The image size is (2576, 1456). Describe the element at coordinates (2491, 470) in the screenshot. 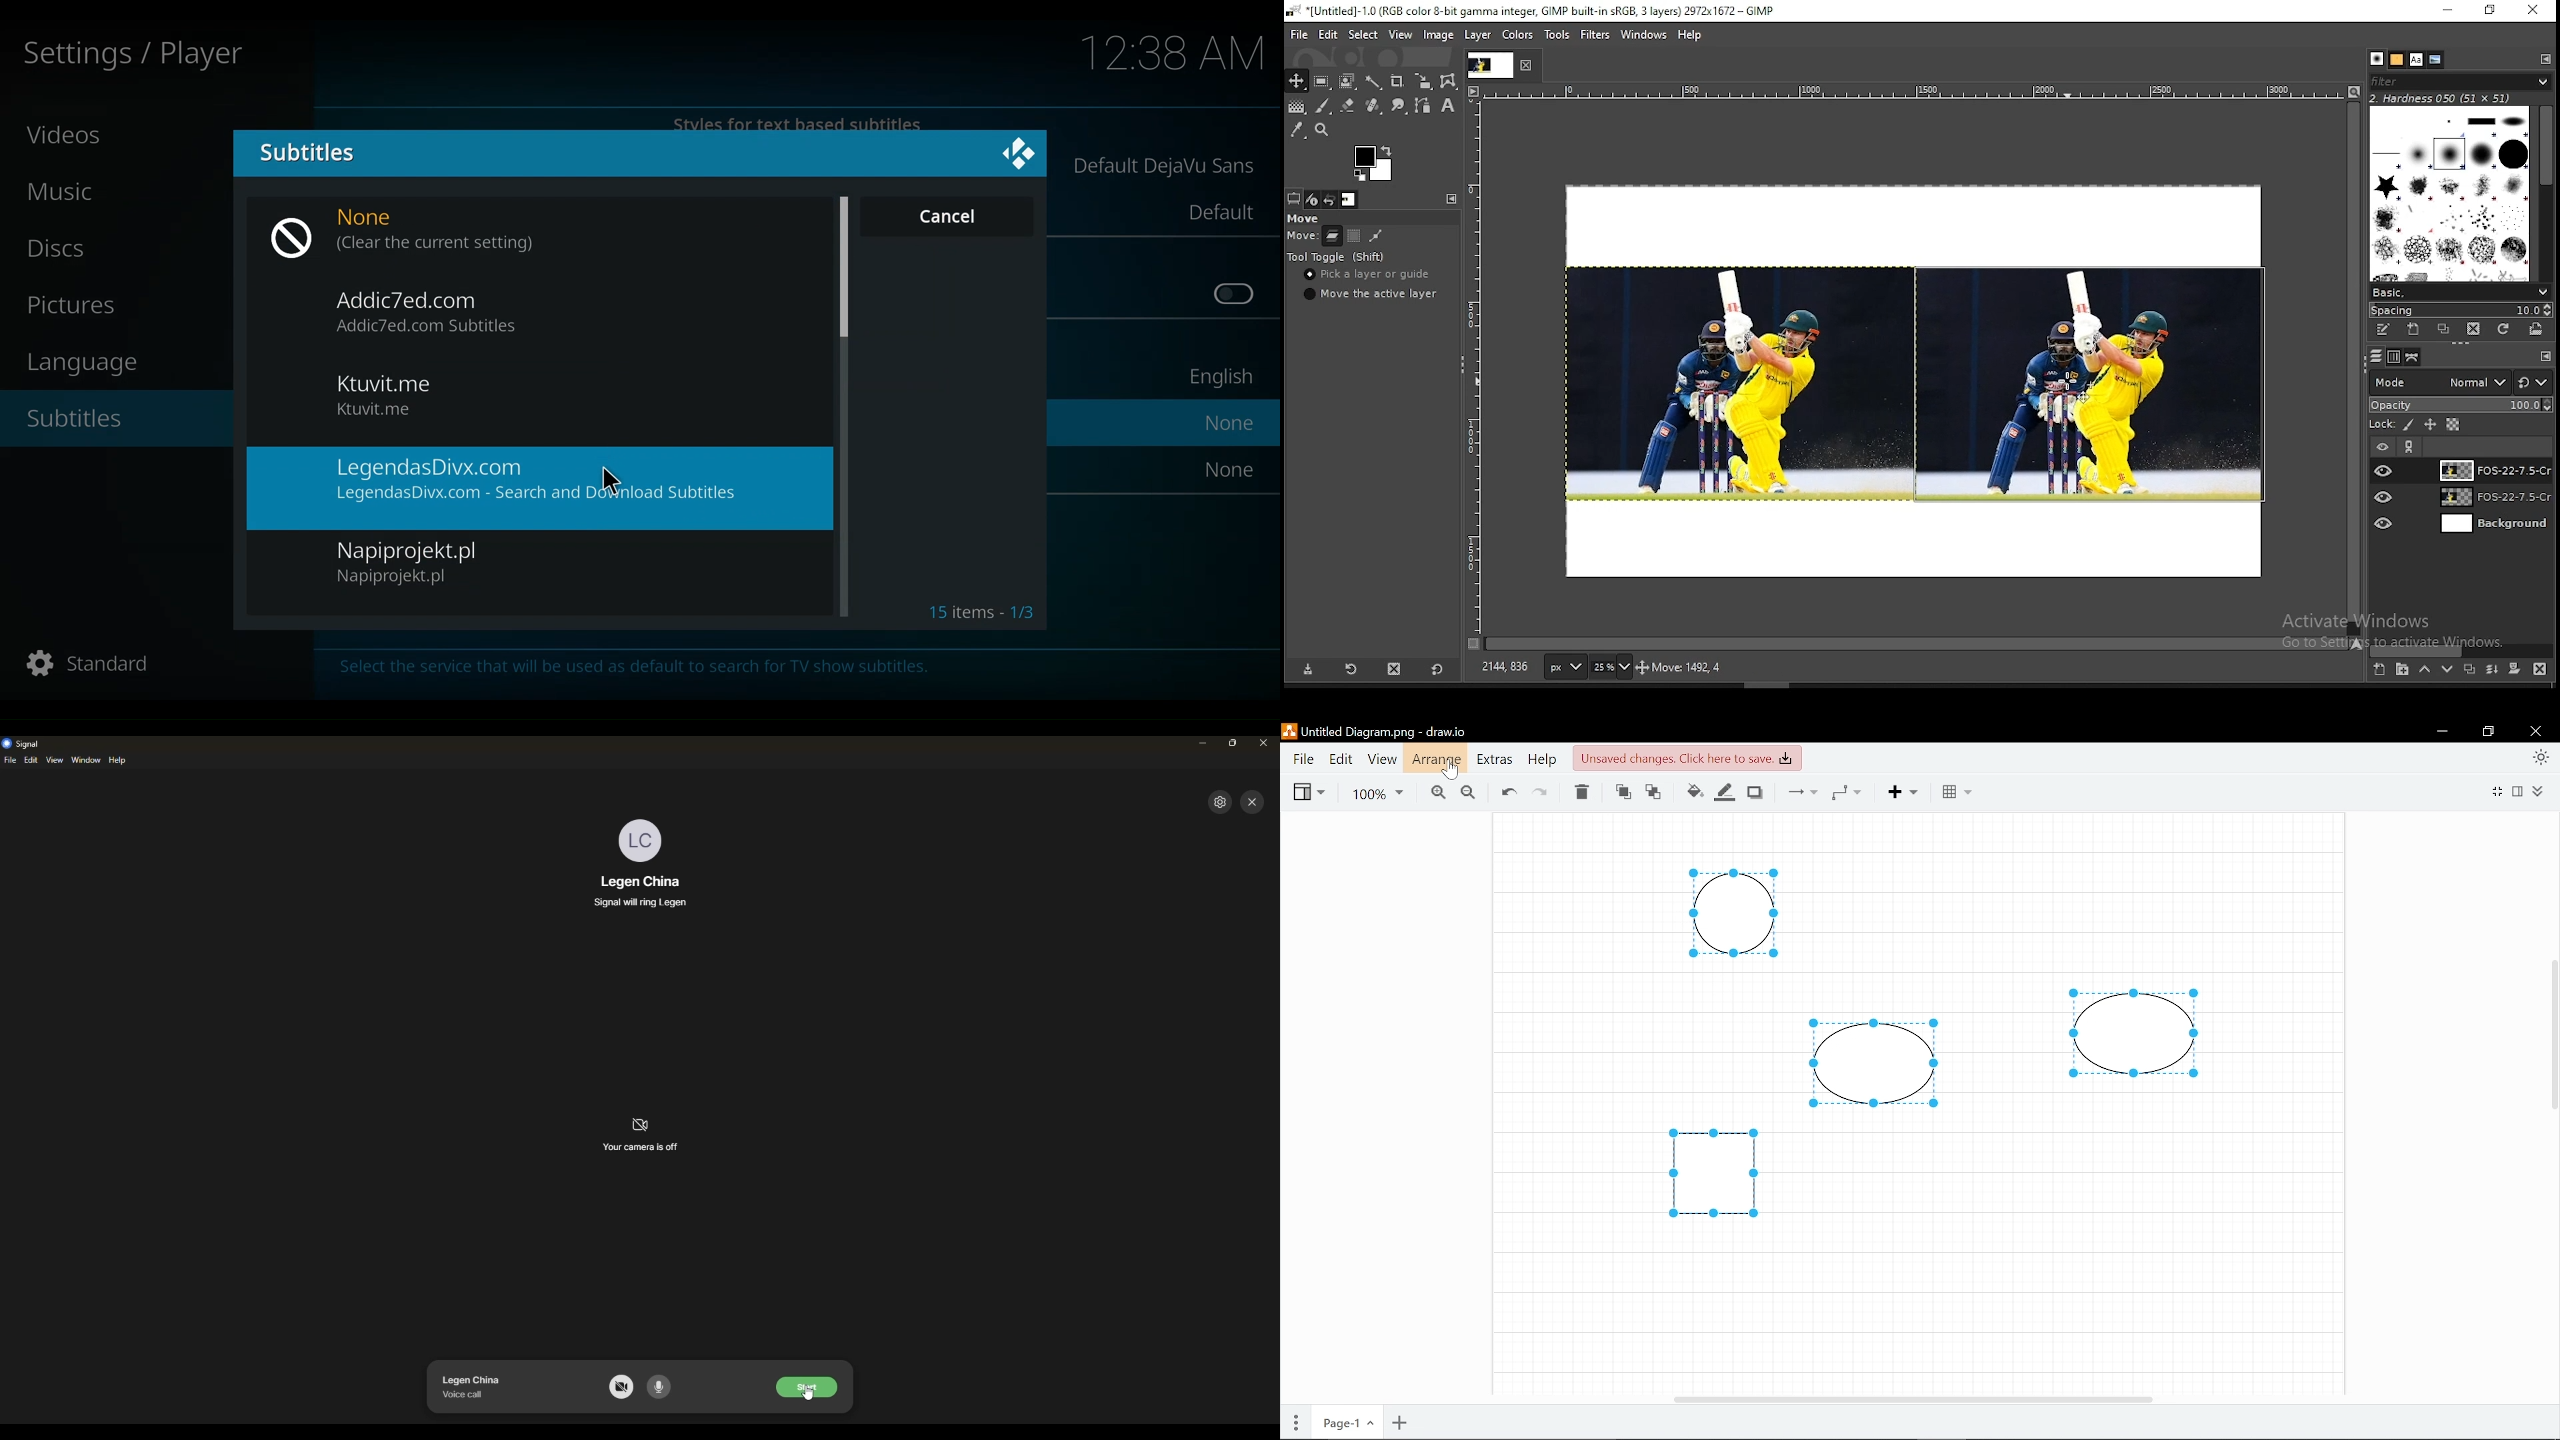

I see `layer ` at that location.